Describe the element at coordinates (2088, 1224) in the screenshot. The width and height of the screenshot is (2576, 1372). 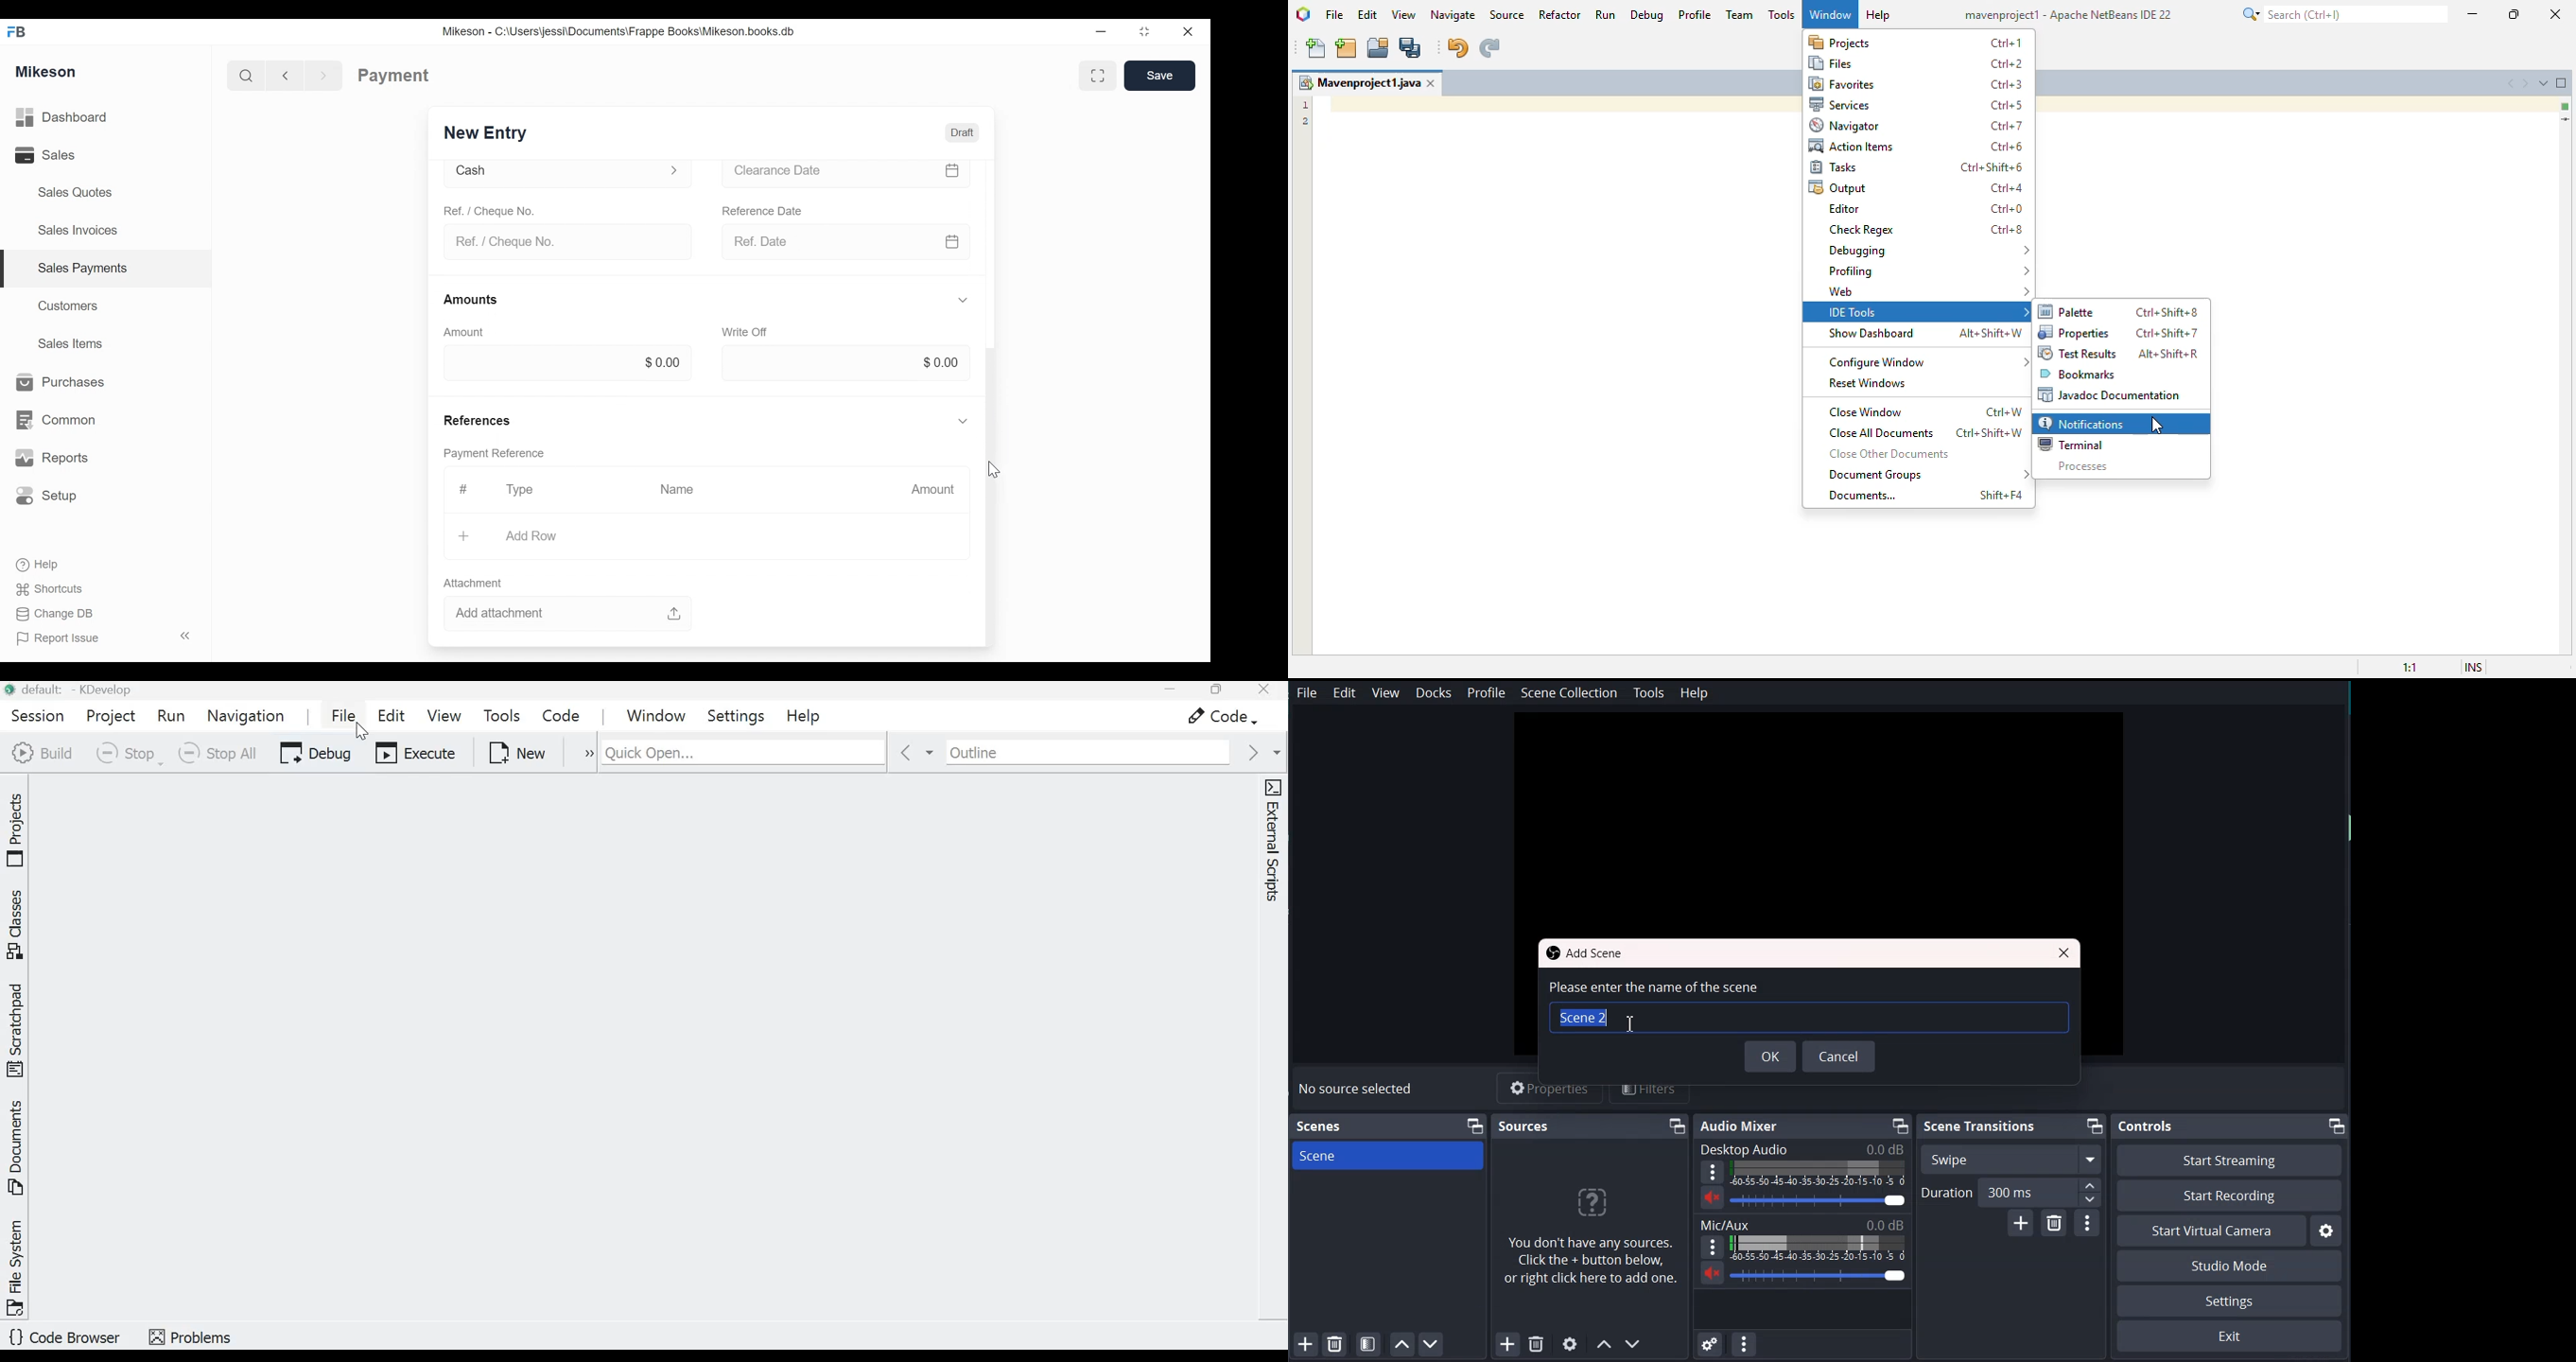
I see `Transition properties` at that location.